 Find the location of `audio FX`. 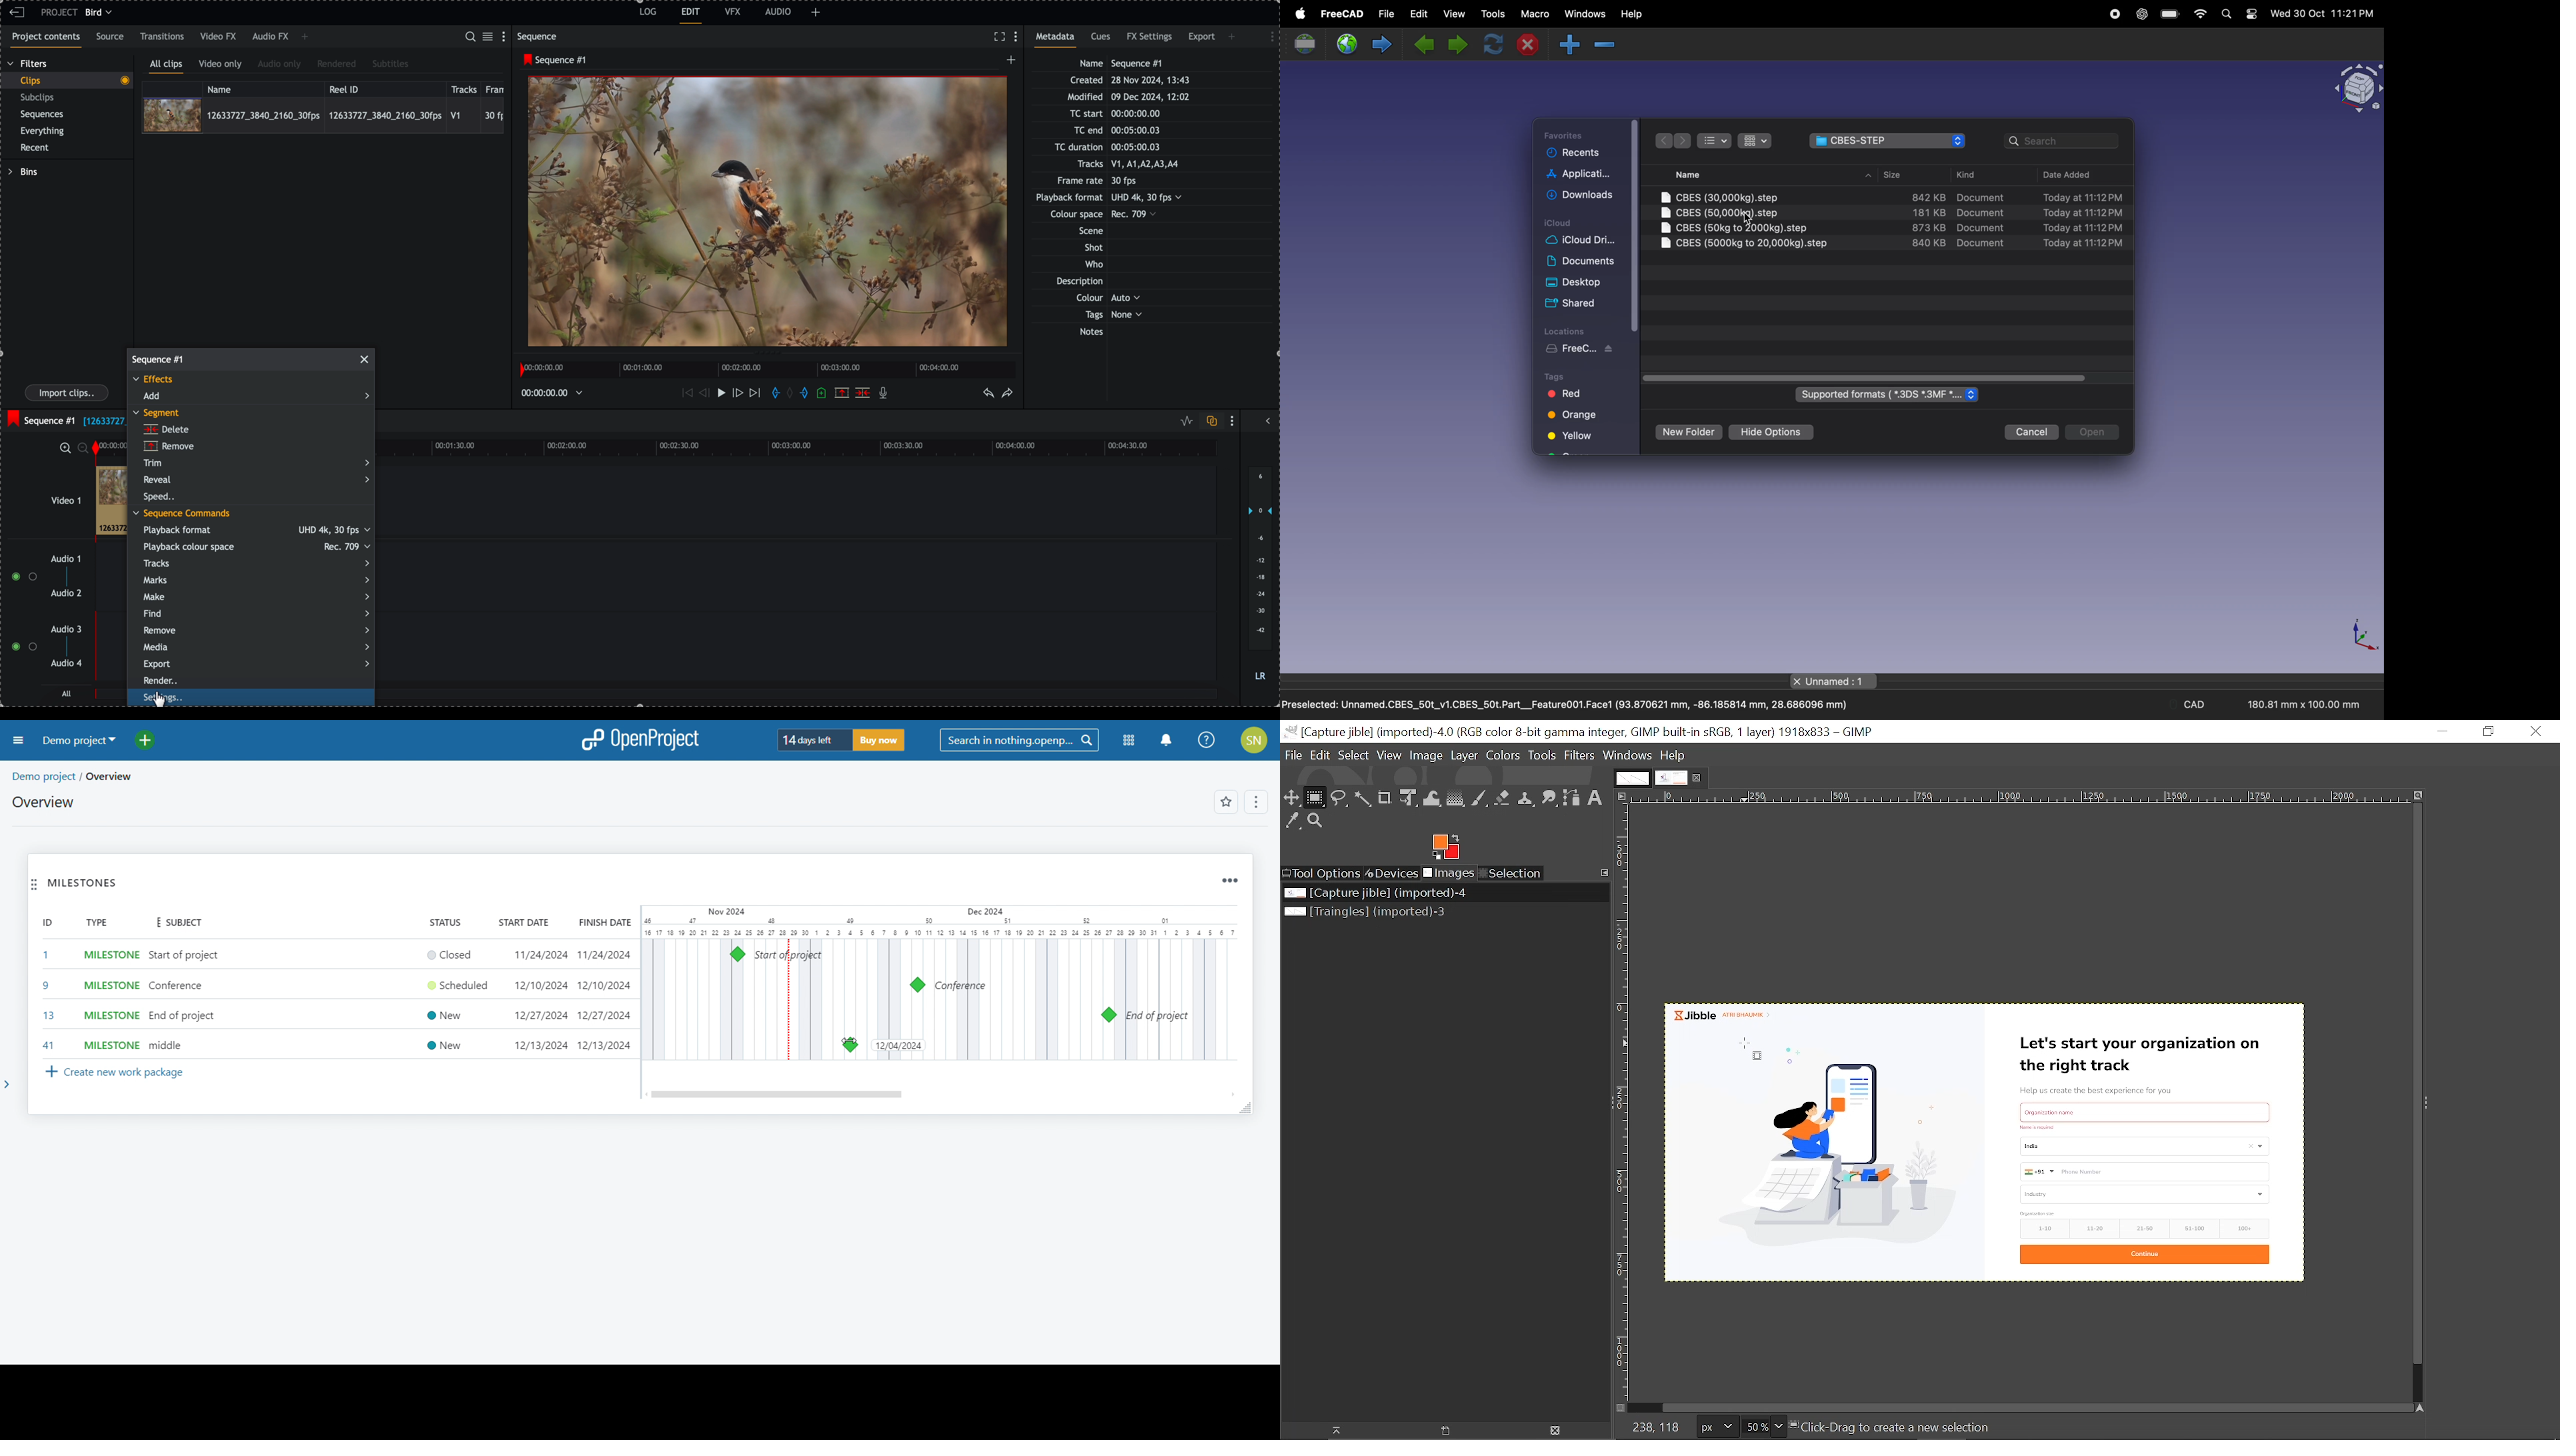

audio FX is located at coordinates (270, 37).